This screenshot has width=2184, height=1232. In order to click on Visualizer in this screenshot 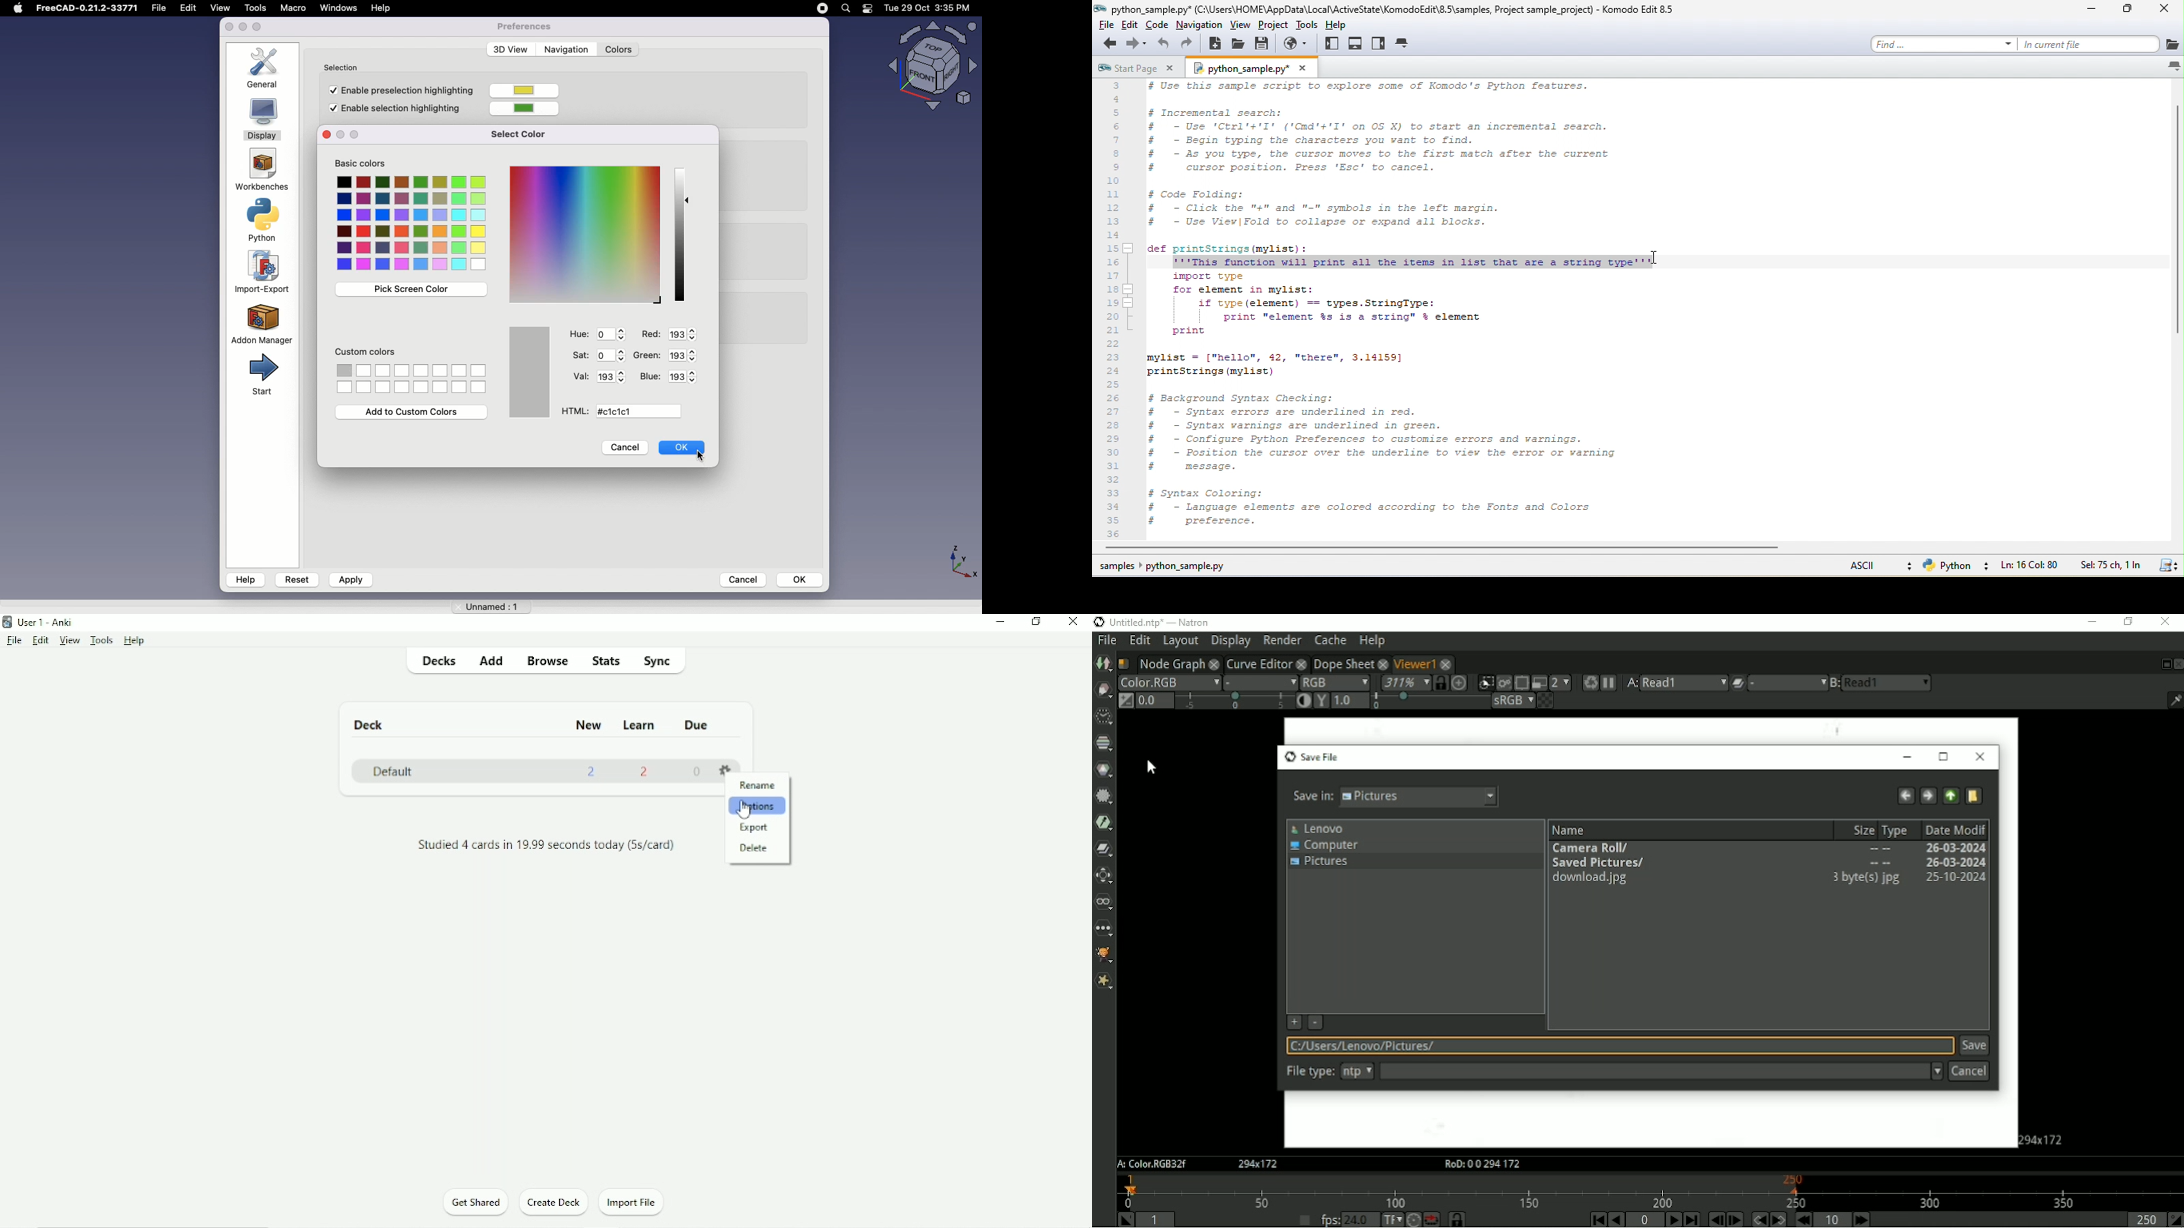, I will do `click(928, 67)`.